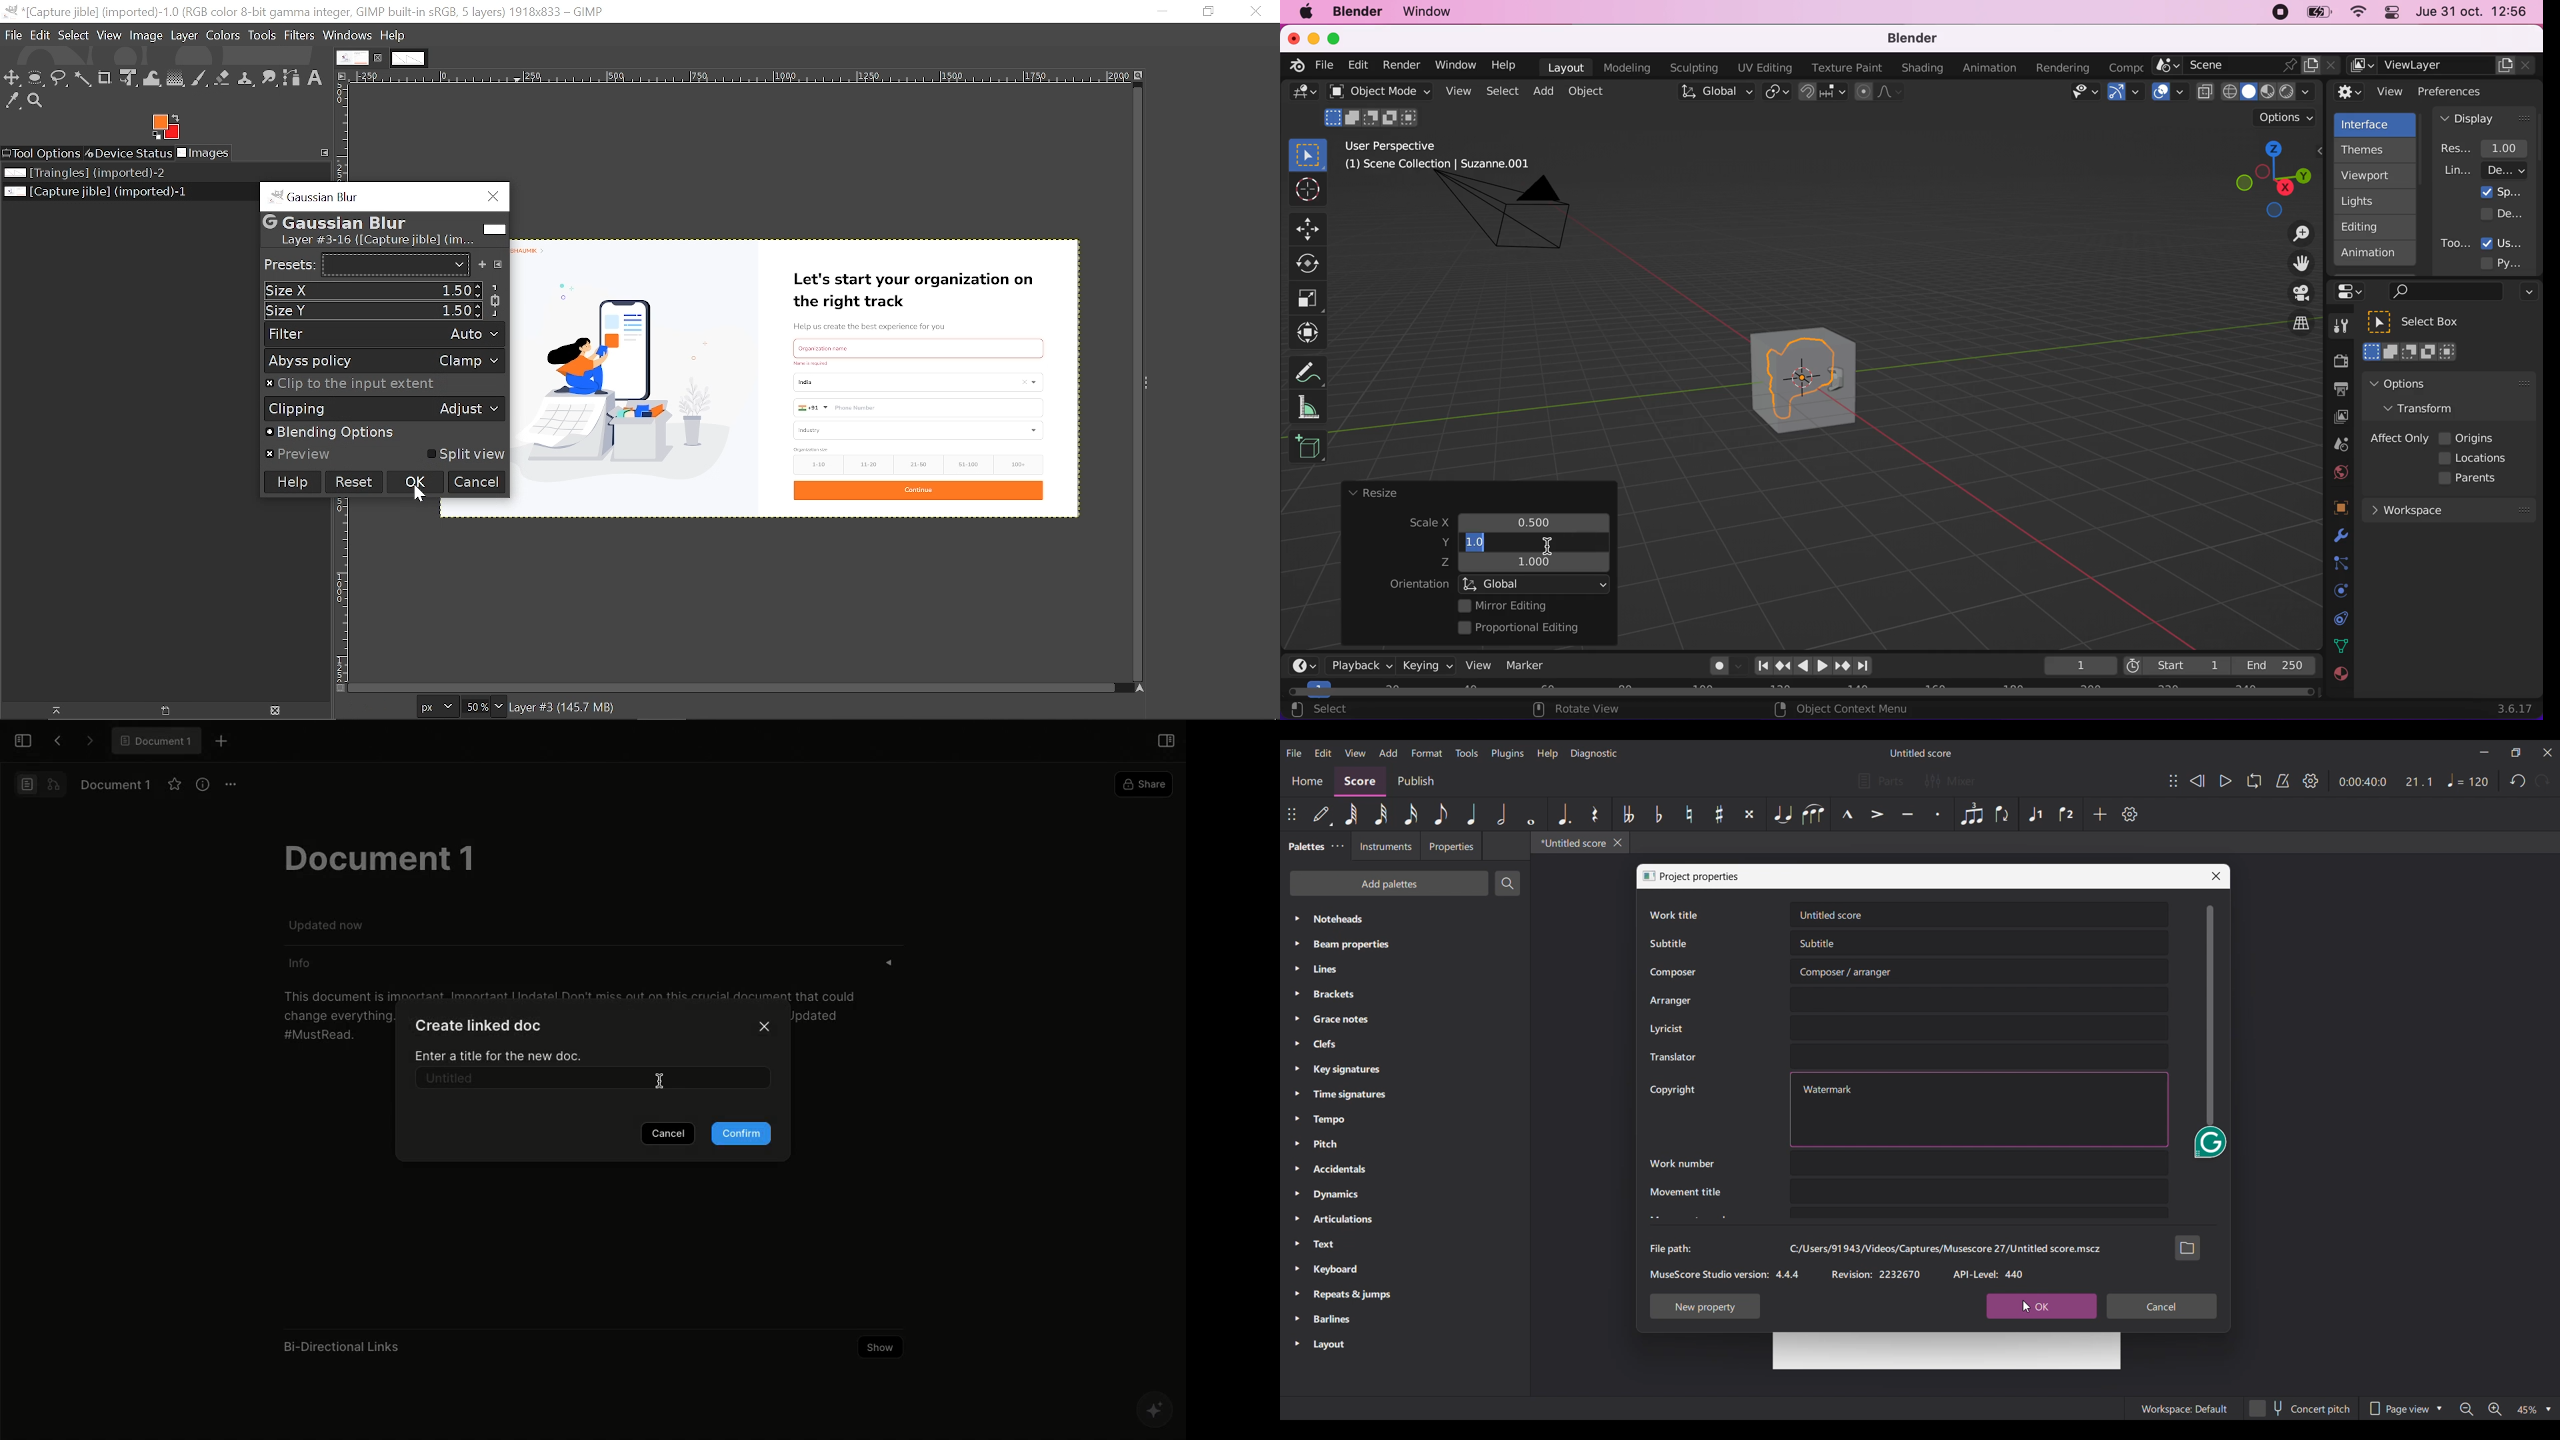 This screenshot has height=1456, width=2576. Describe the element at coordinates (1725, 1274) in the screenshot. I see `MuseScore Studio version: 4.4.4` at that location.